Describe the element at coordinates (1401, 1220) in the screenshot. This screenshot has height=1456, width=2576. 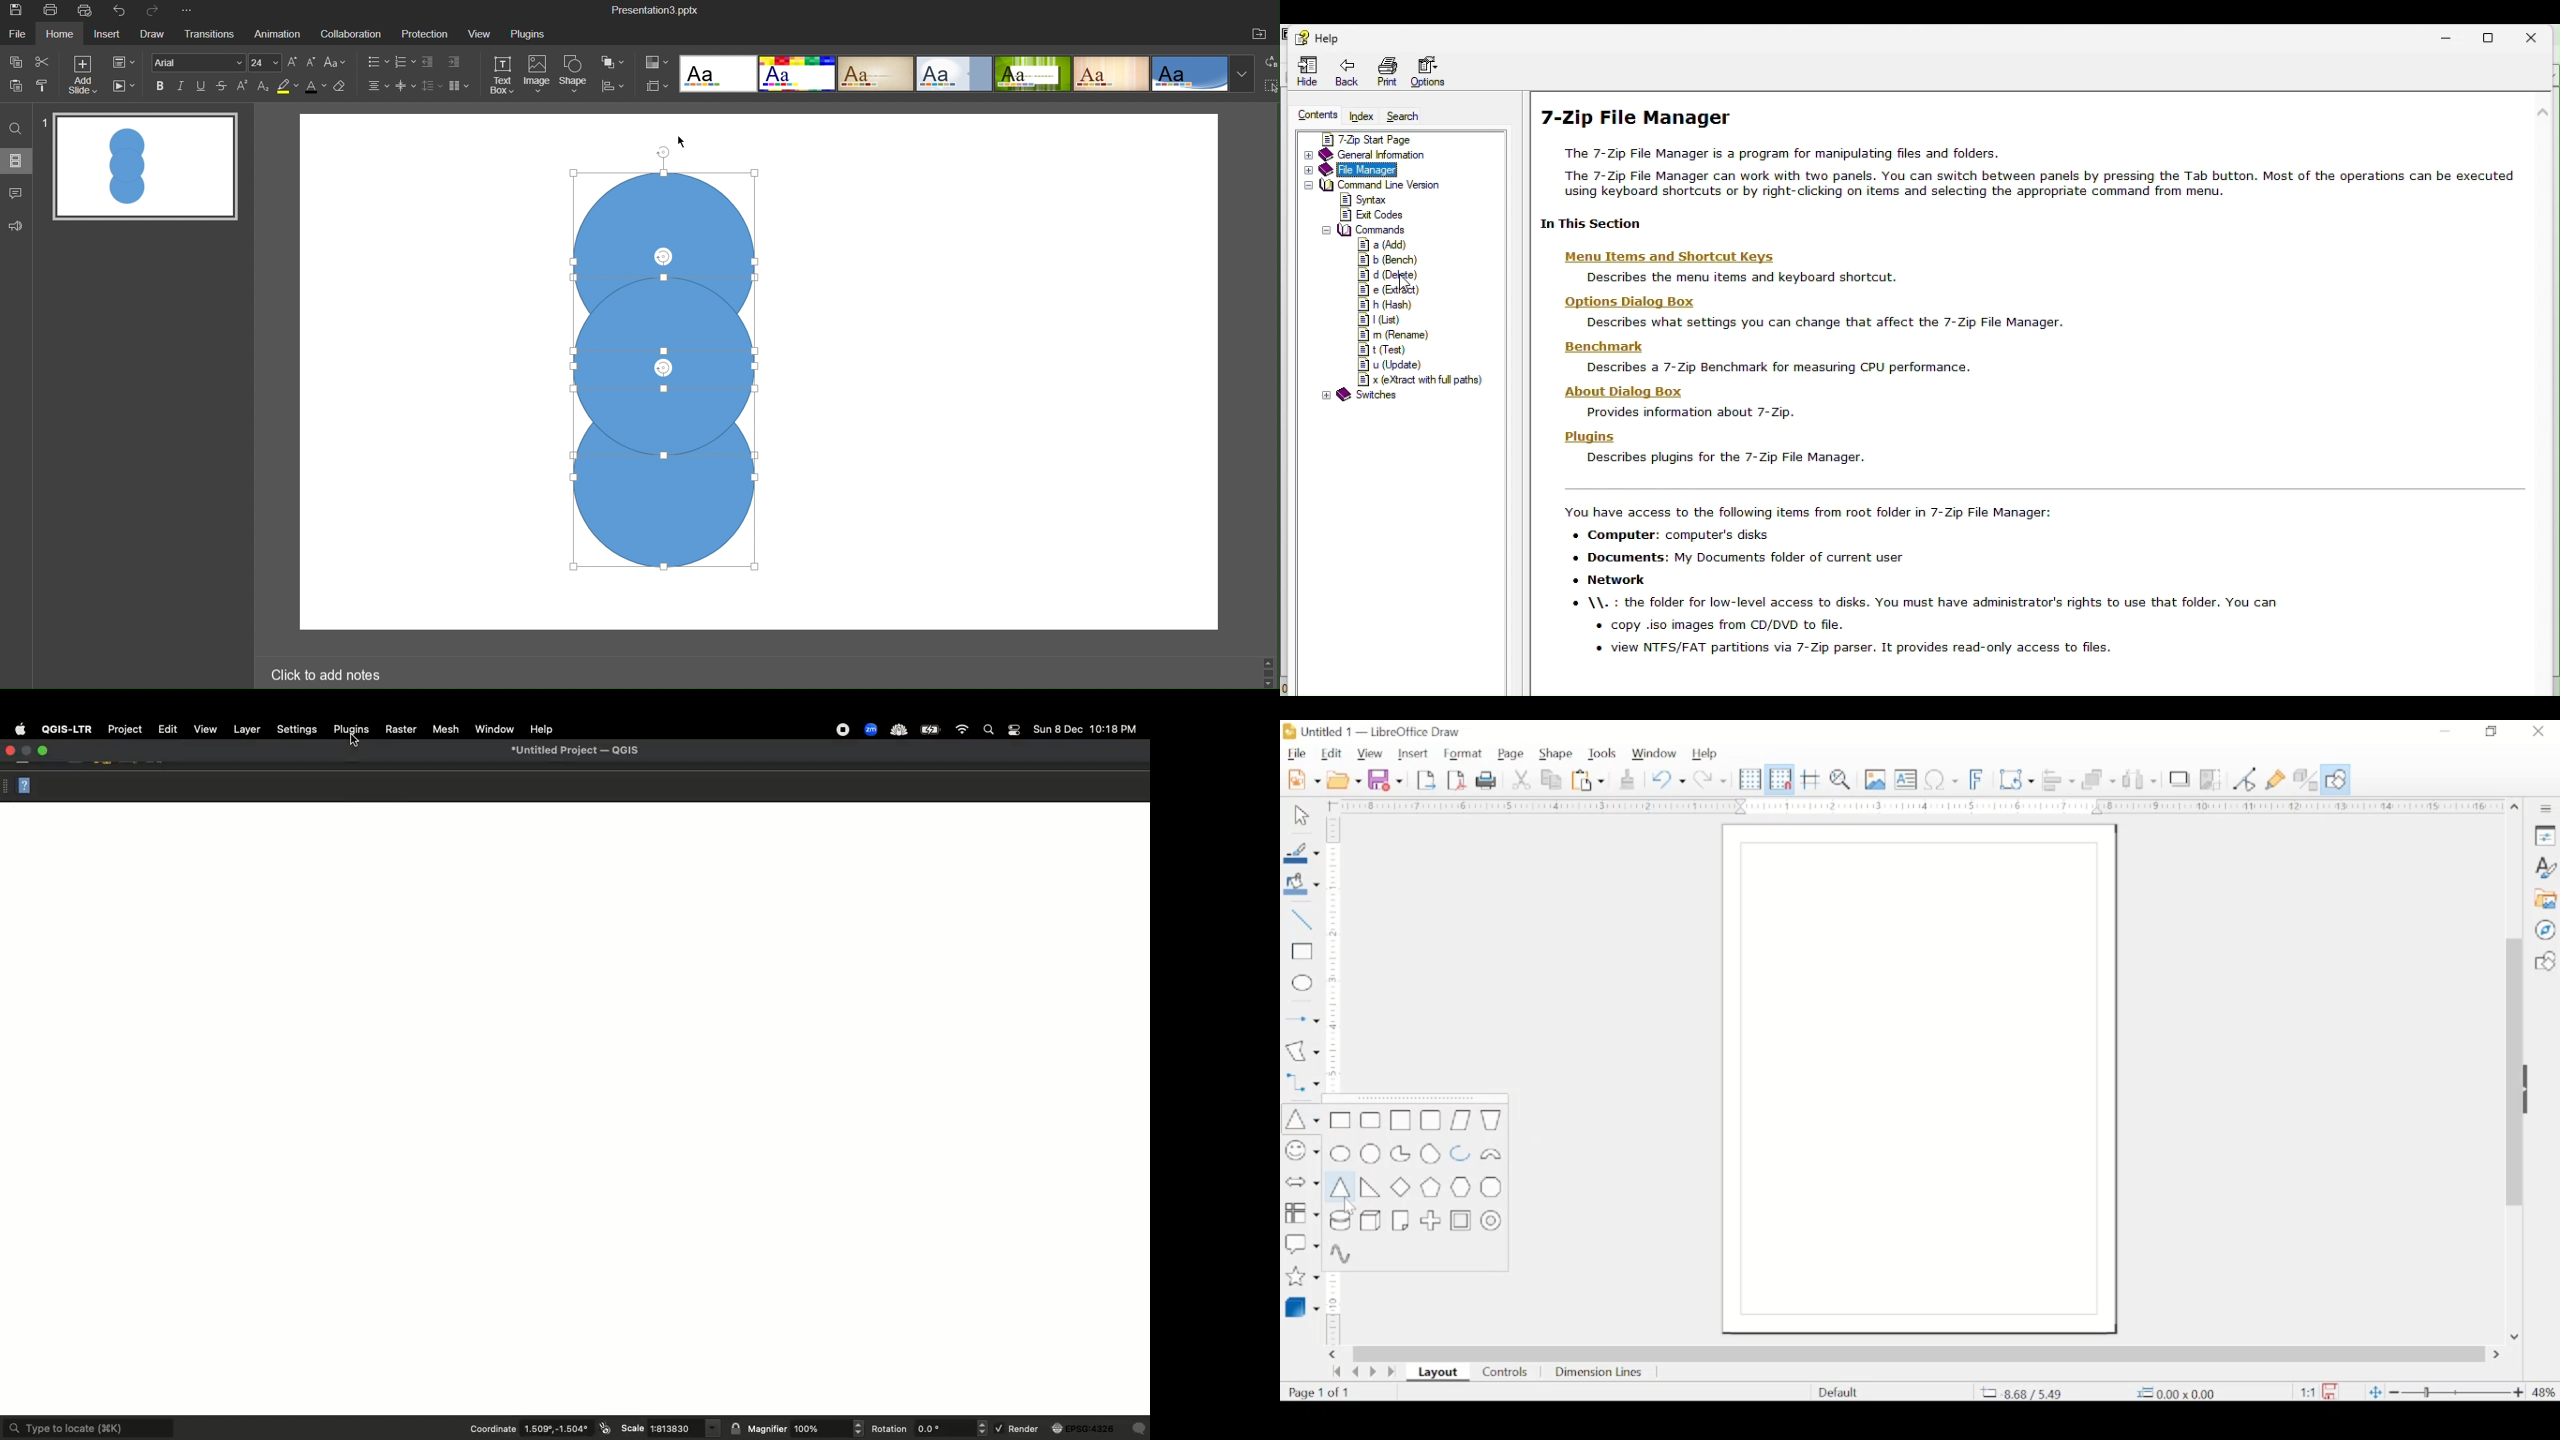
I see `folded corner` at that location.